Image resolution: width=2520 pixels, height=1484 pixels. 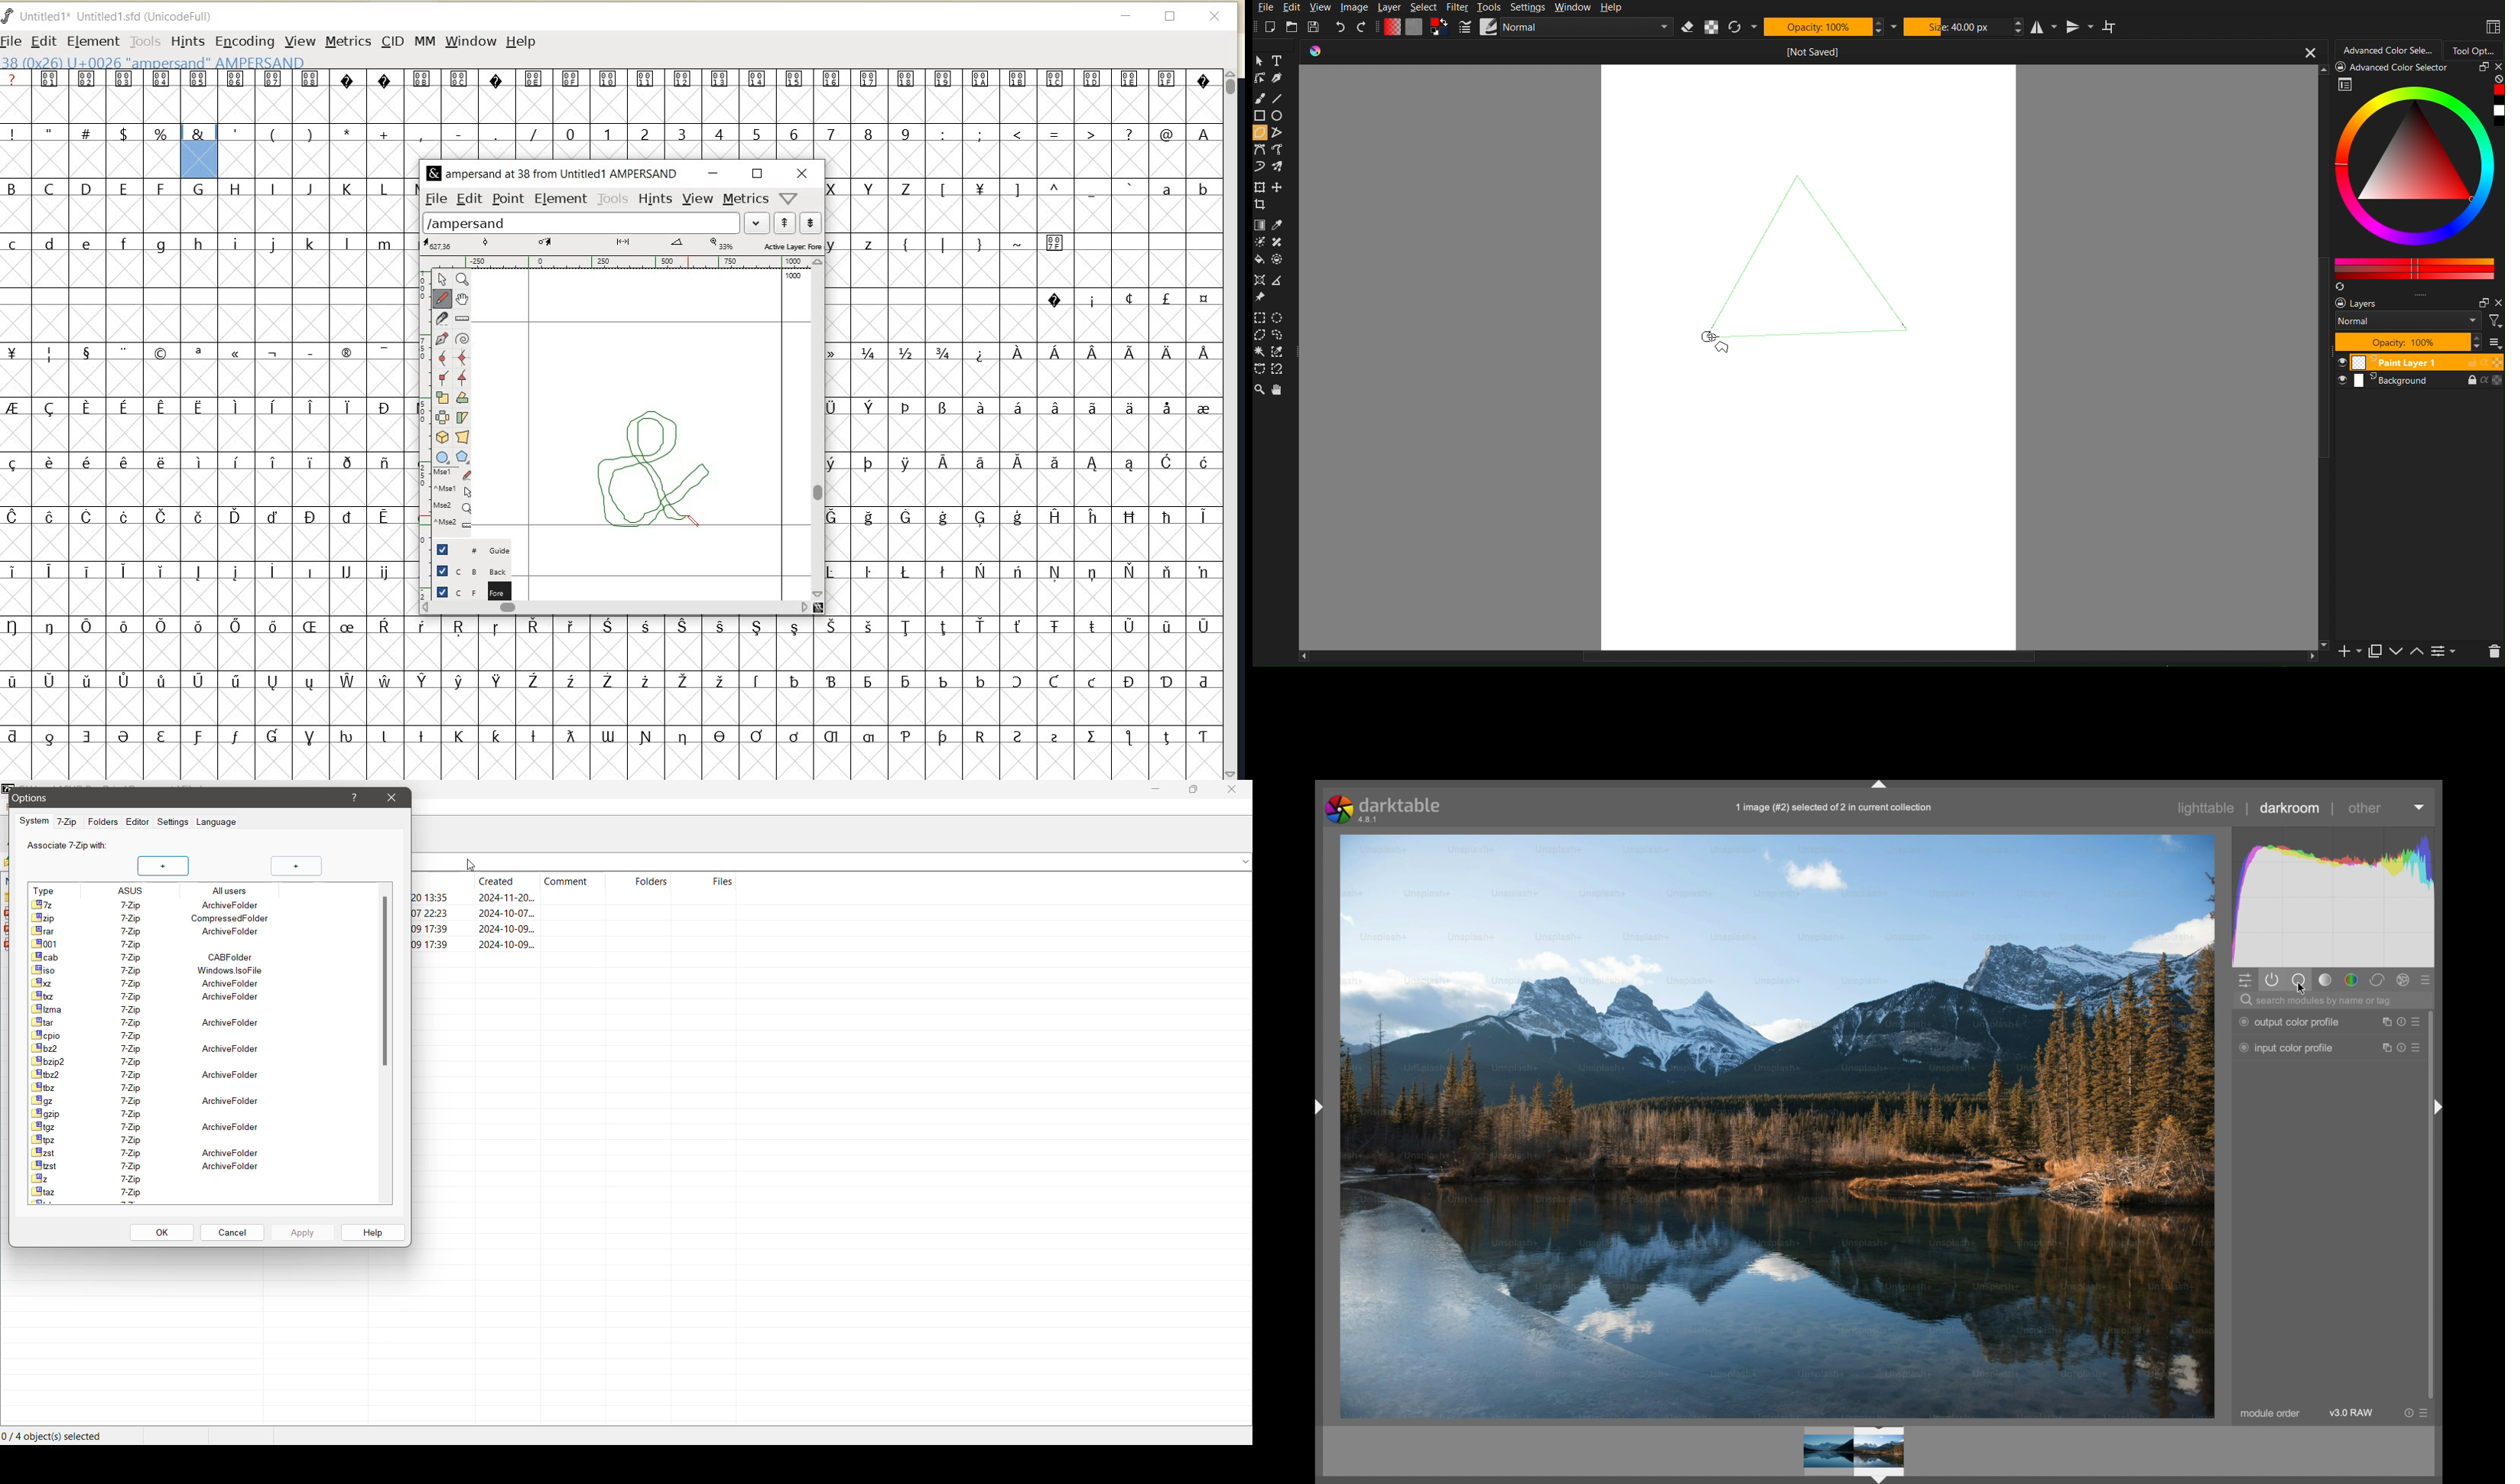 I want to click on Brush Settings, so click(x=1566, y=28).